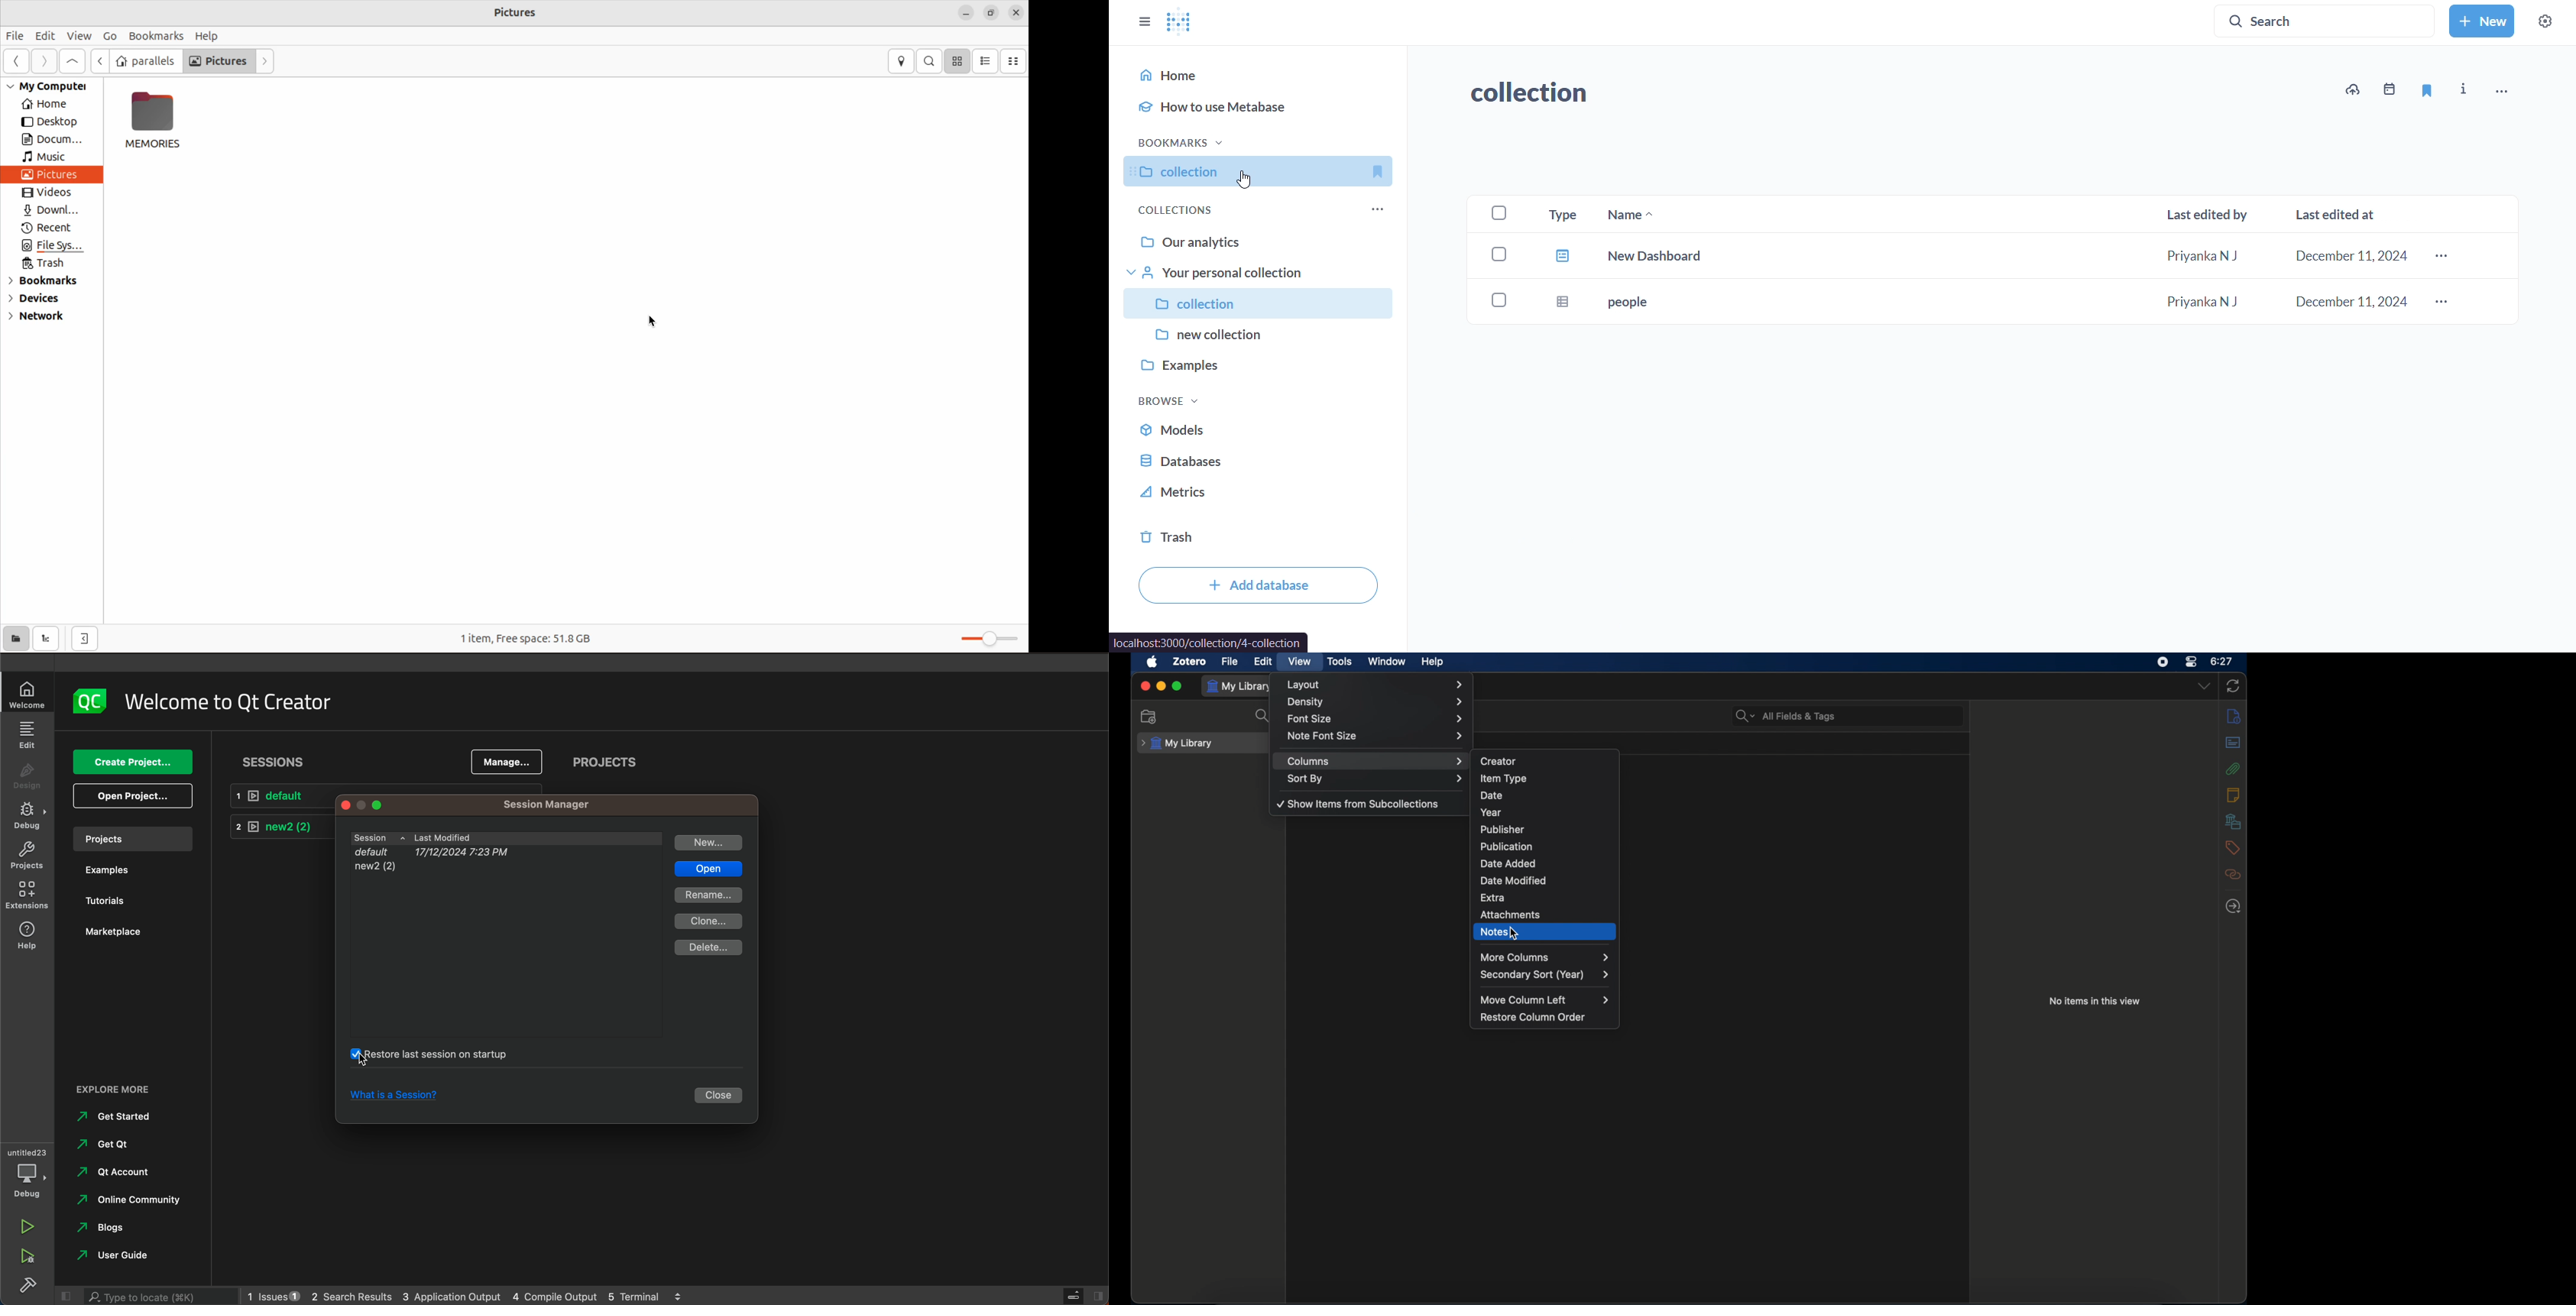 Image resolution: width=2576 pixels, height=1316 pixels. I want to click on type, so click(1560, 212).